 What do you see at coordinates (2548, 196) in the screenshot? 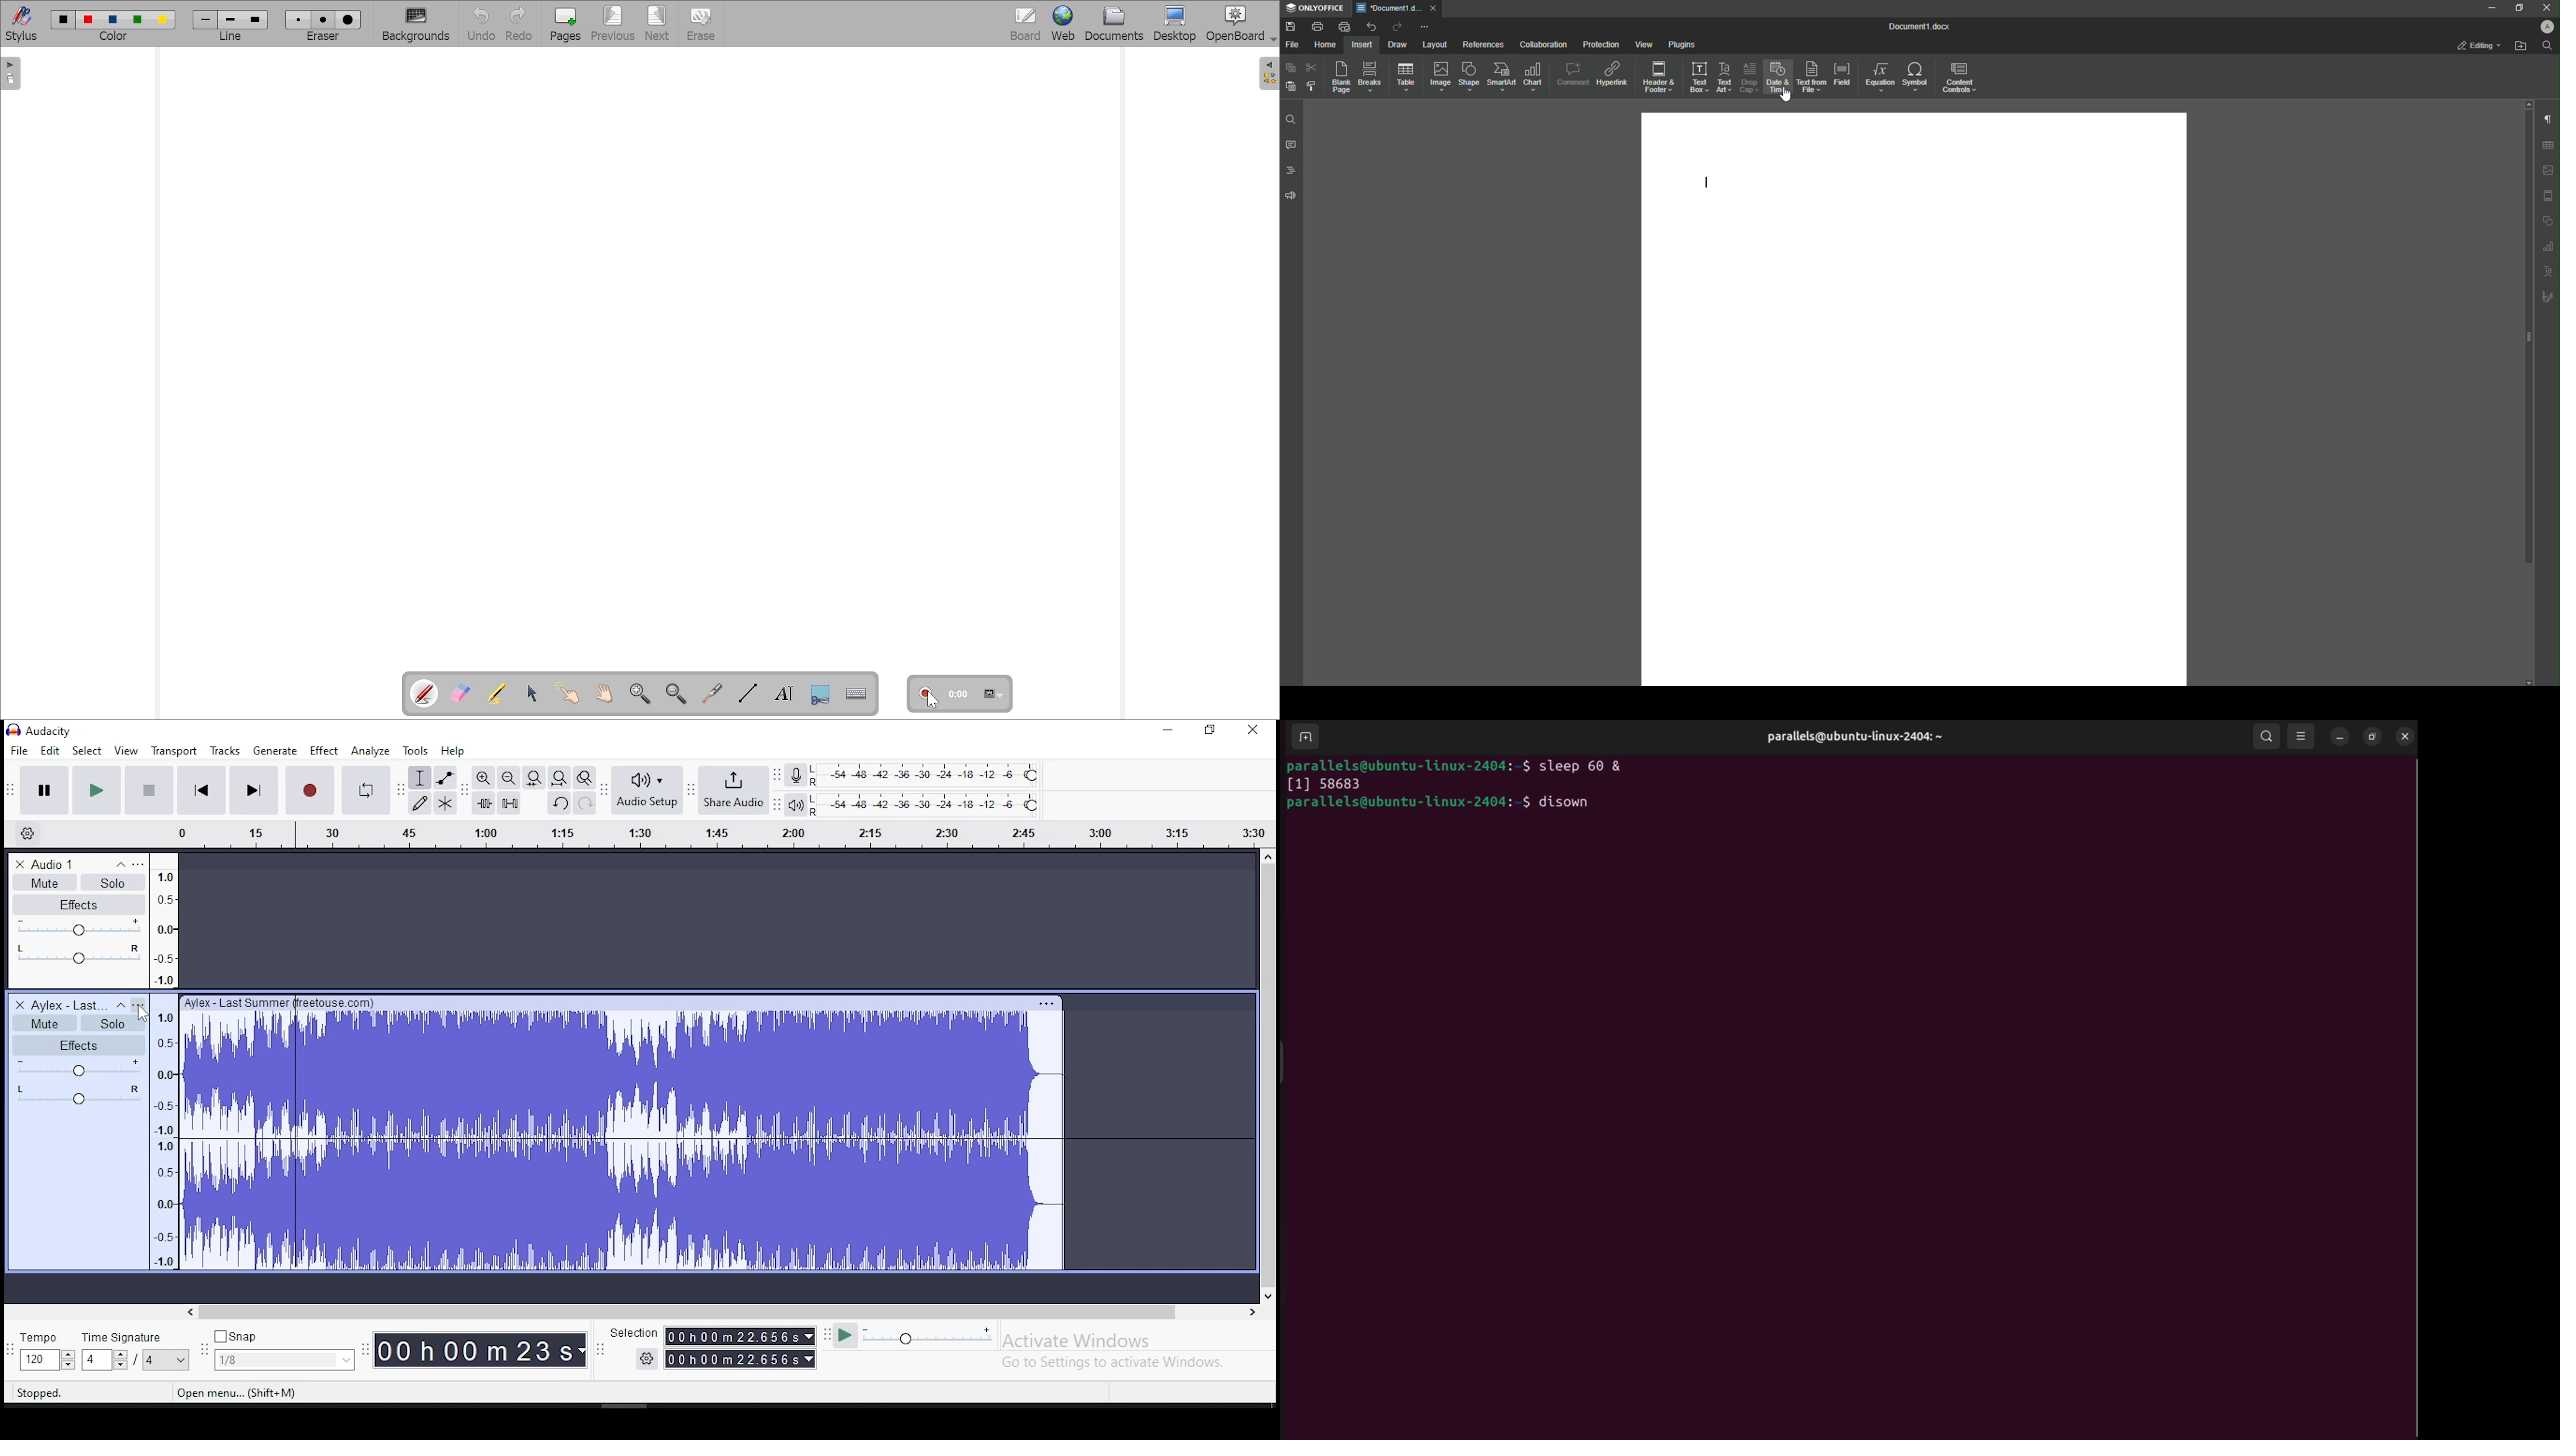
I see `header and footer settings` at bounding box center [2548, 196].